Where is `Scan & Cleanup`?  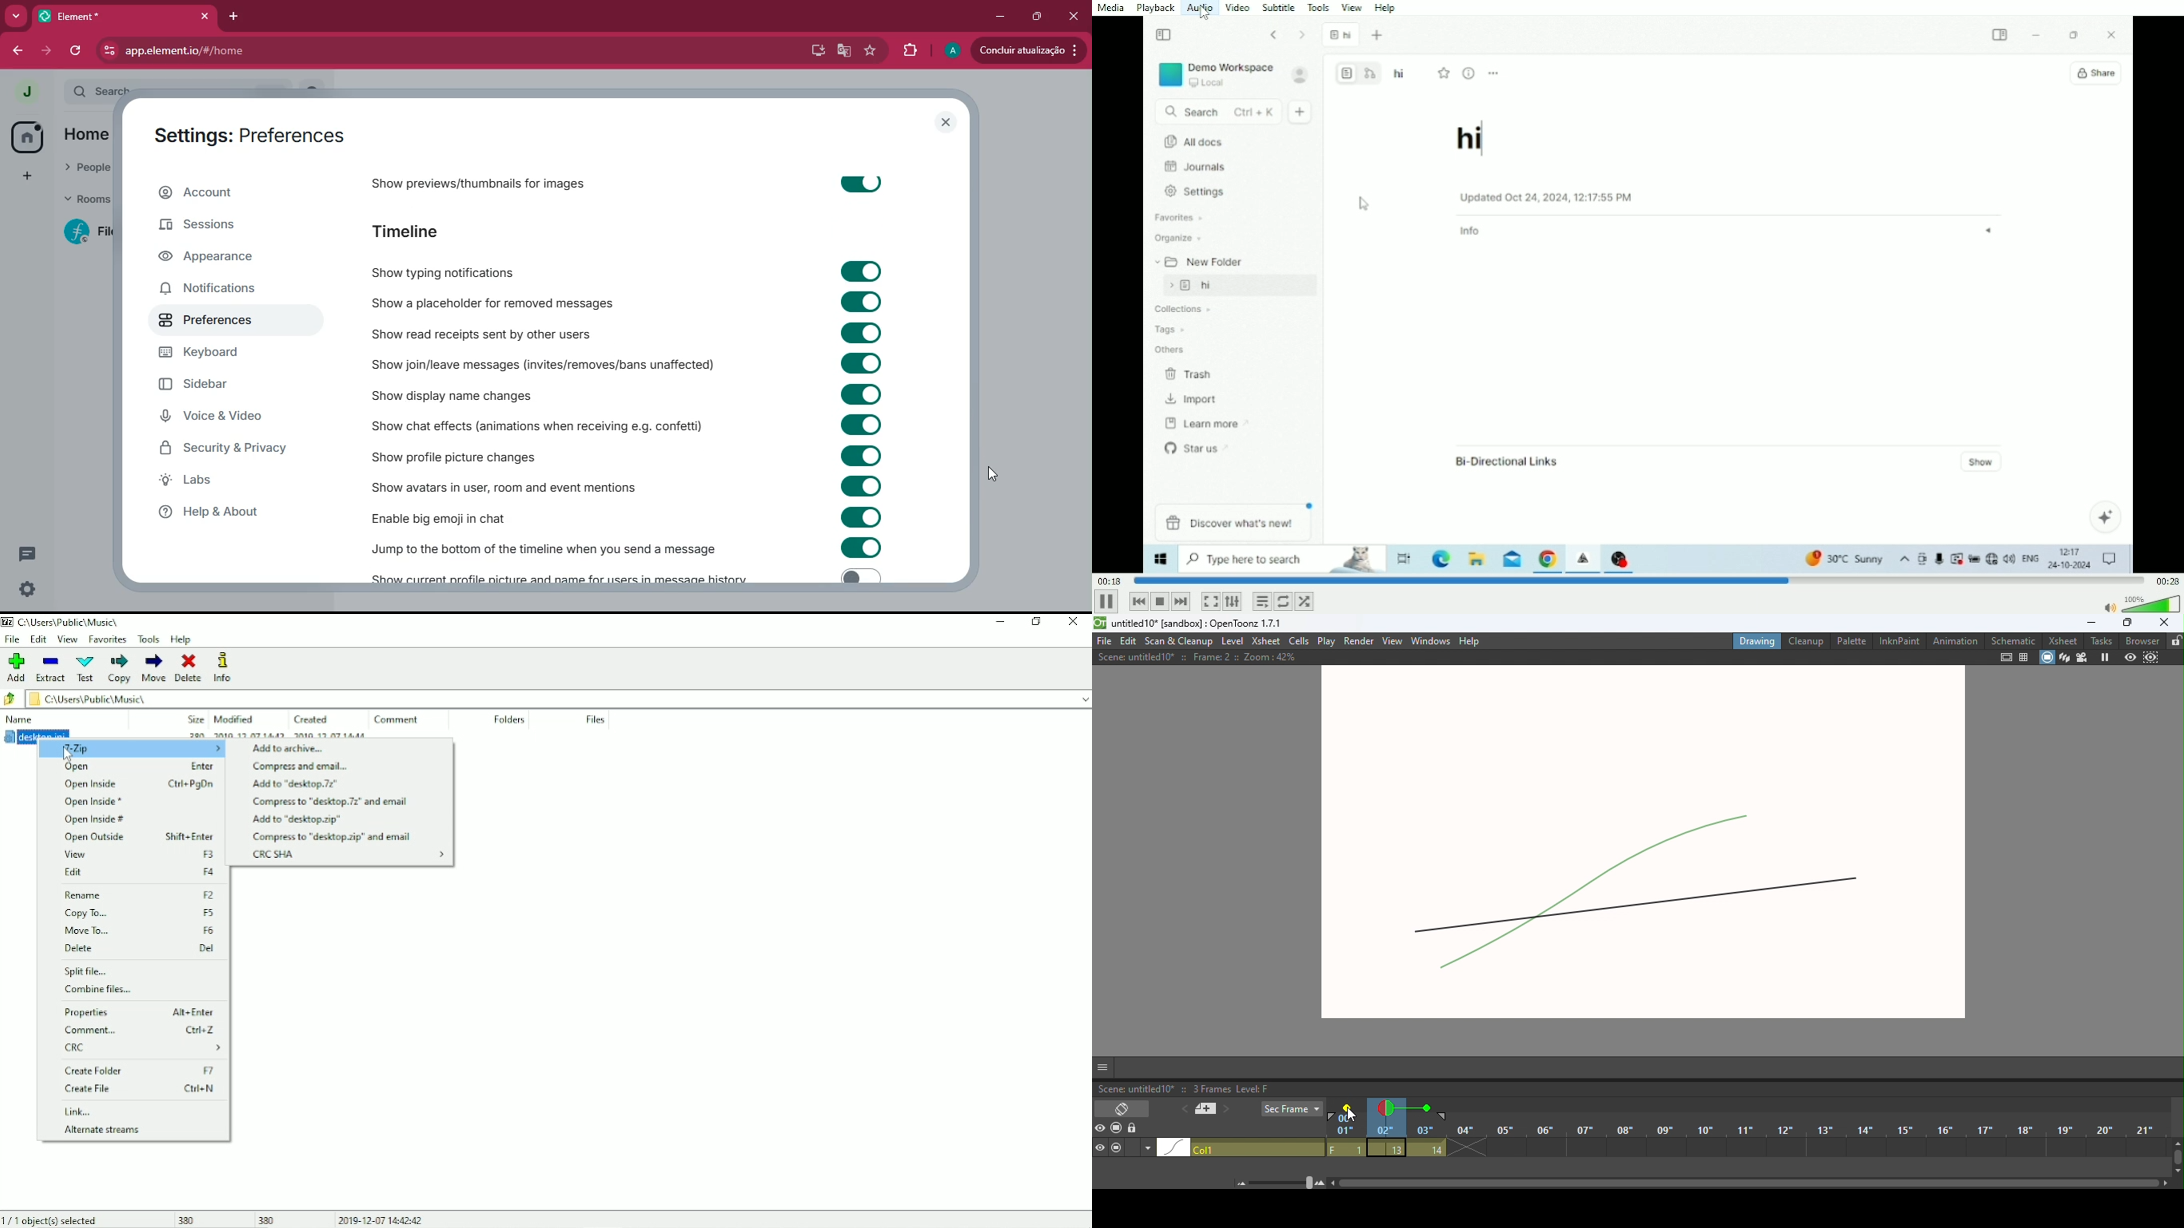
Scan & Cleanup is located at coordinates (1181, 640).